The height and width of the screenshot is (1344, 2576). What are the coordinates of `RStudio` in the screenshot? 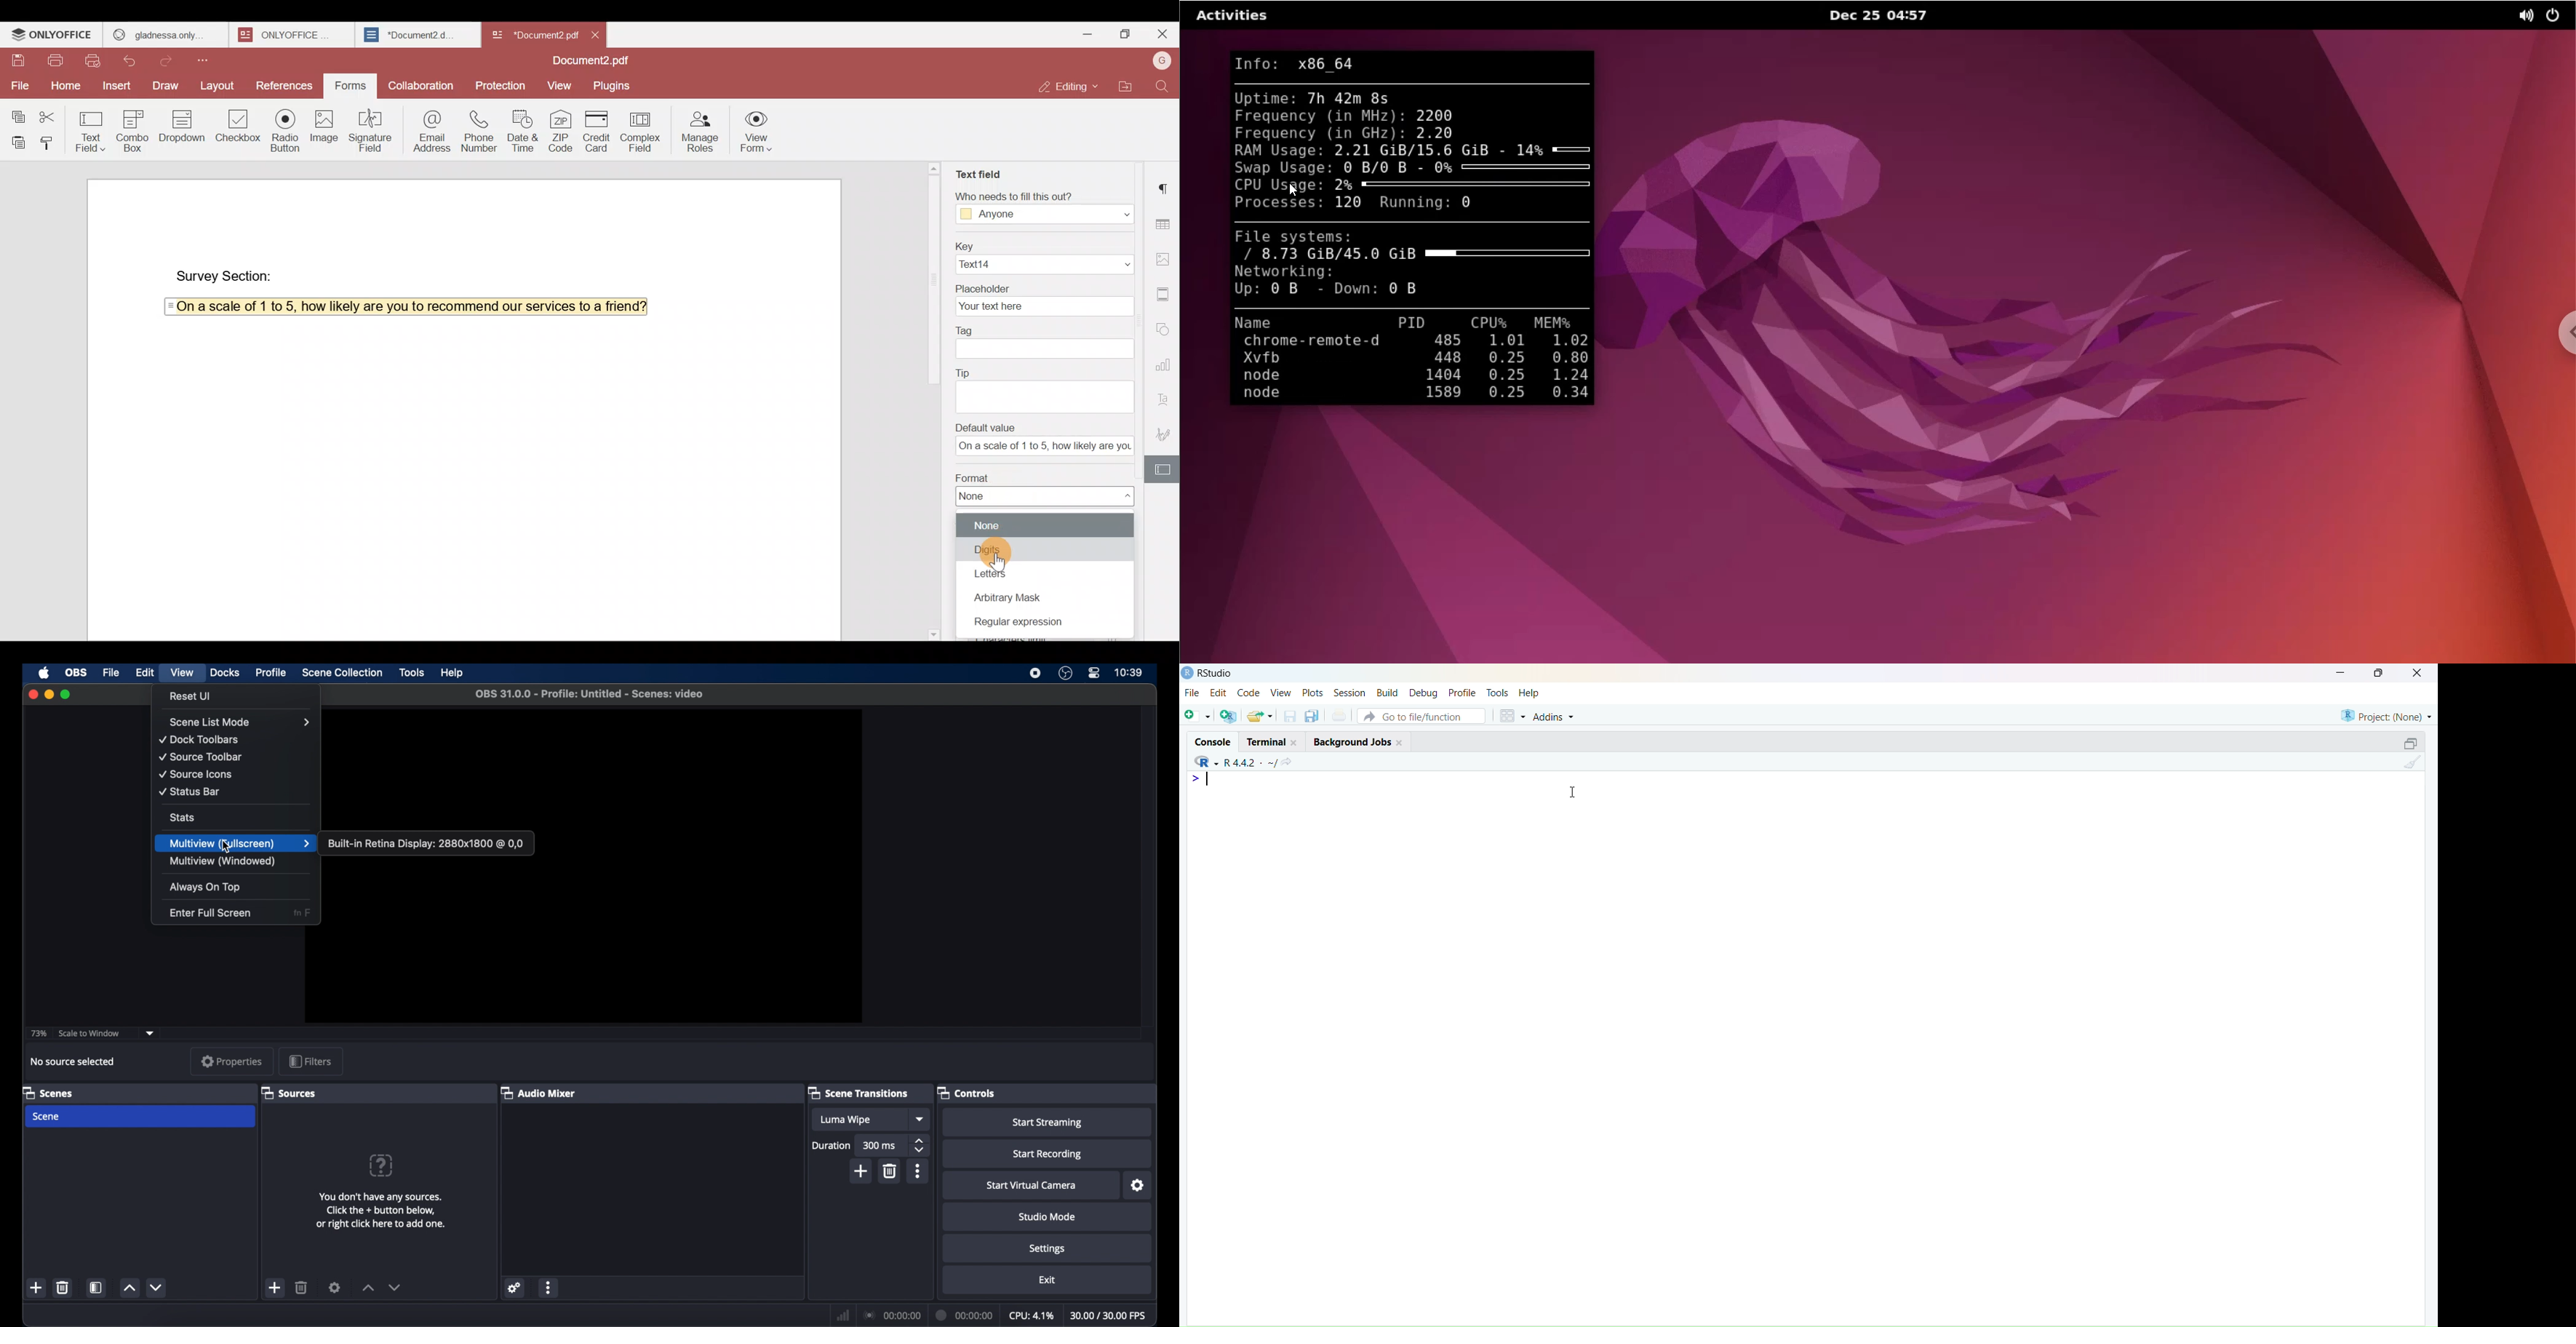 It's located at (1217, 673).